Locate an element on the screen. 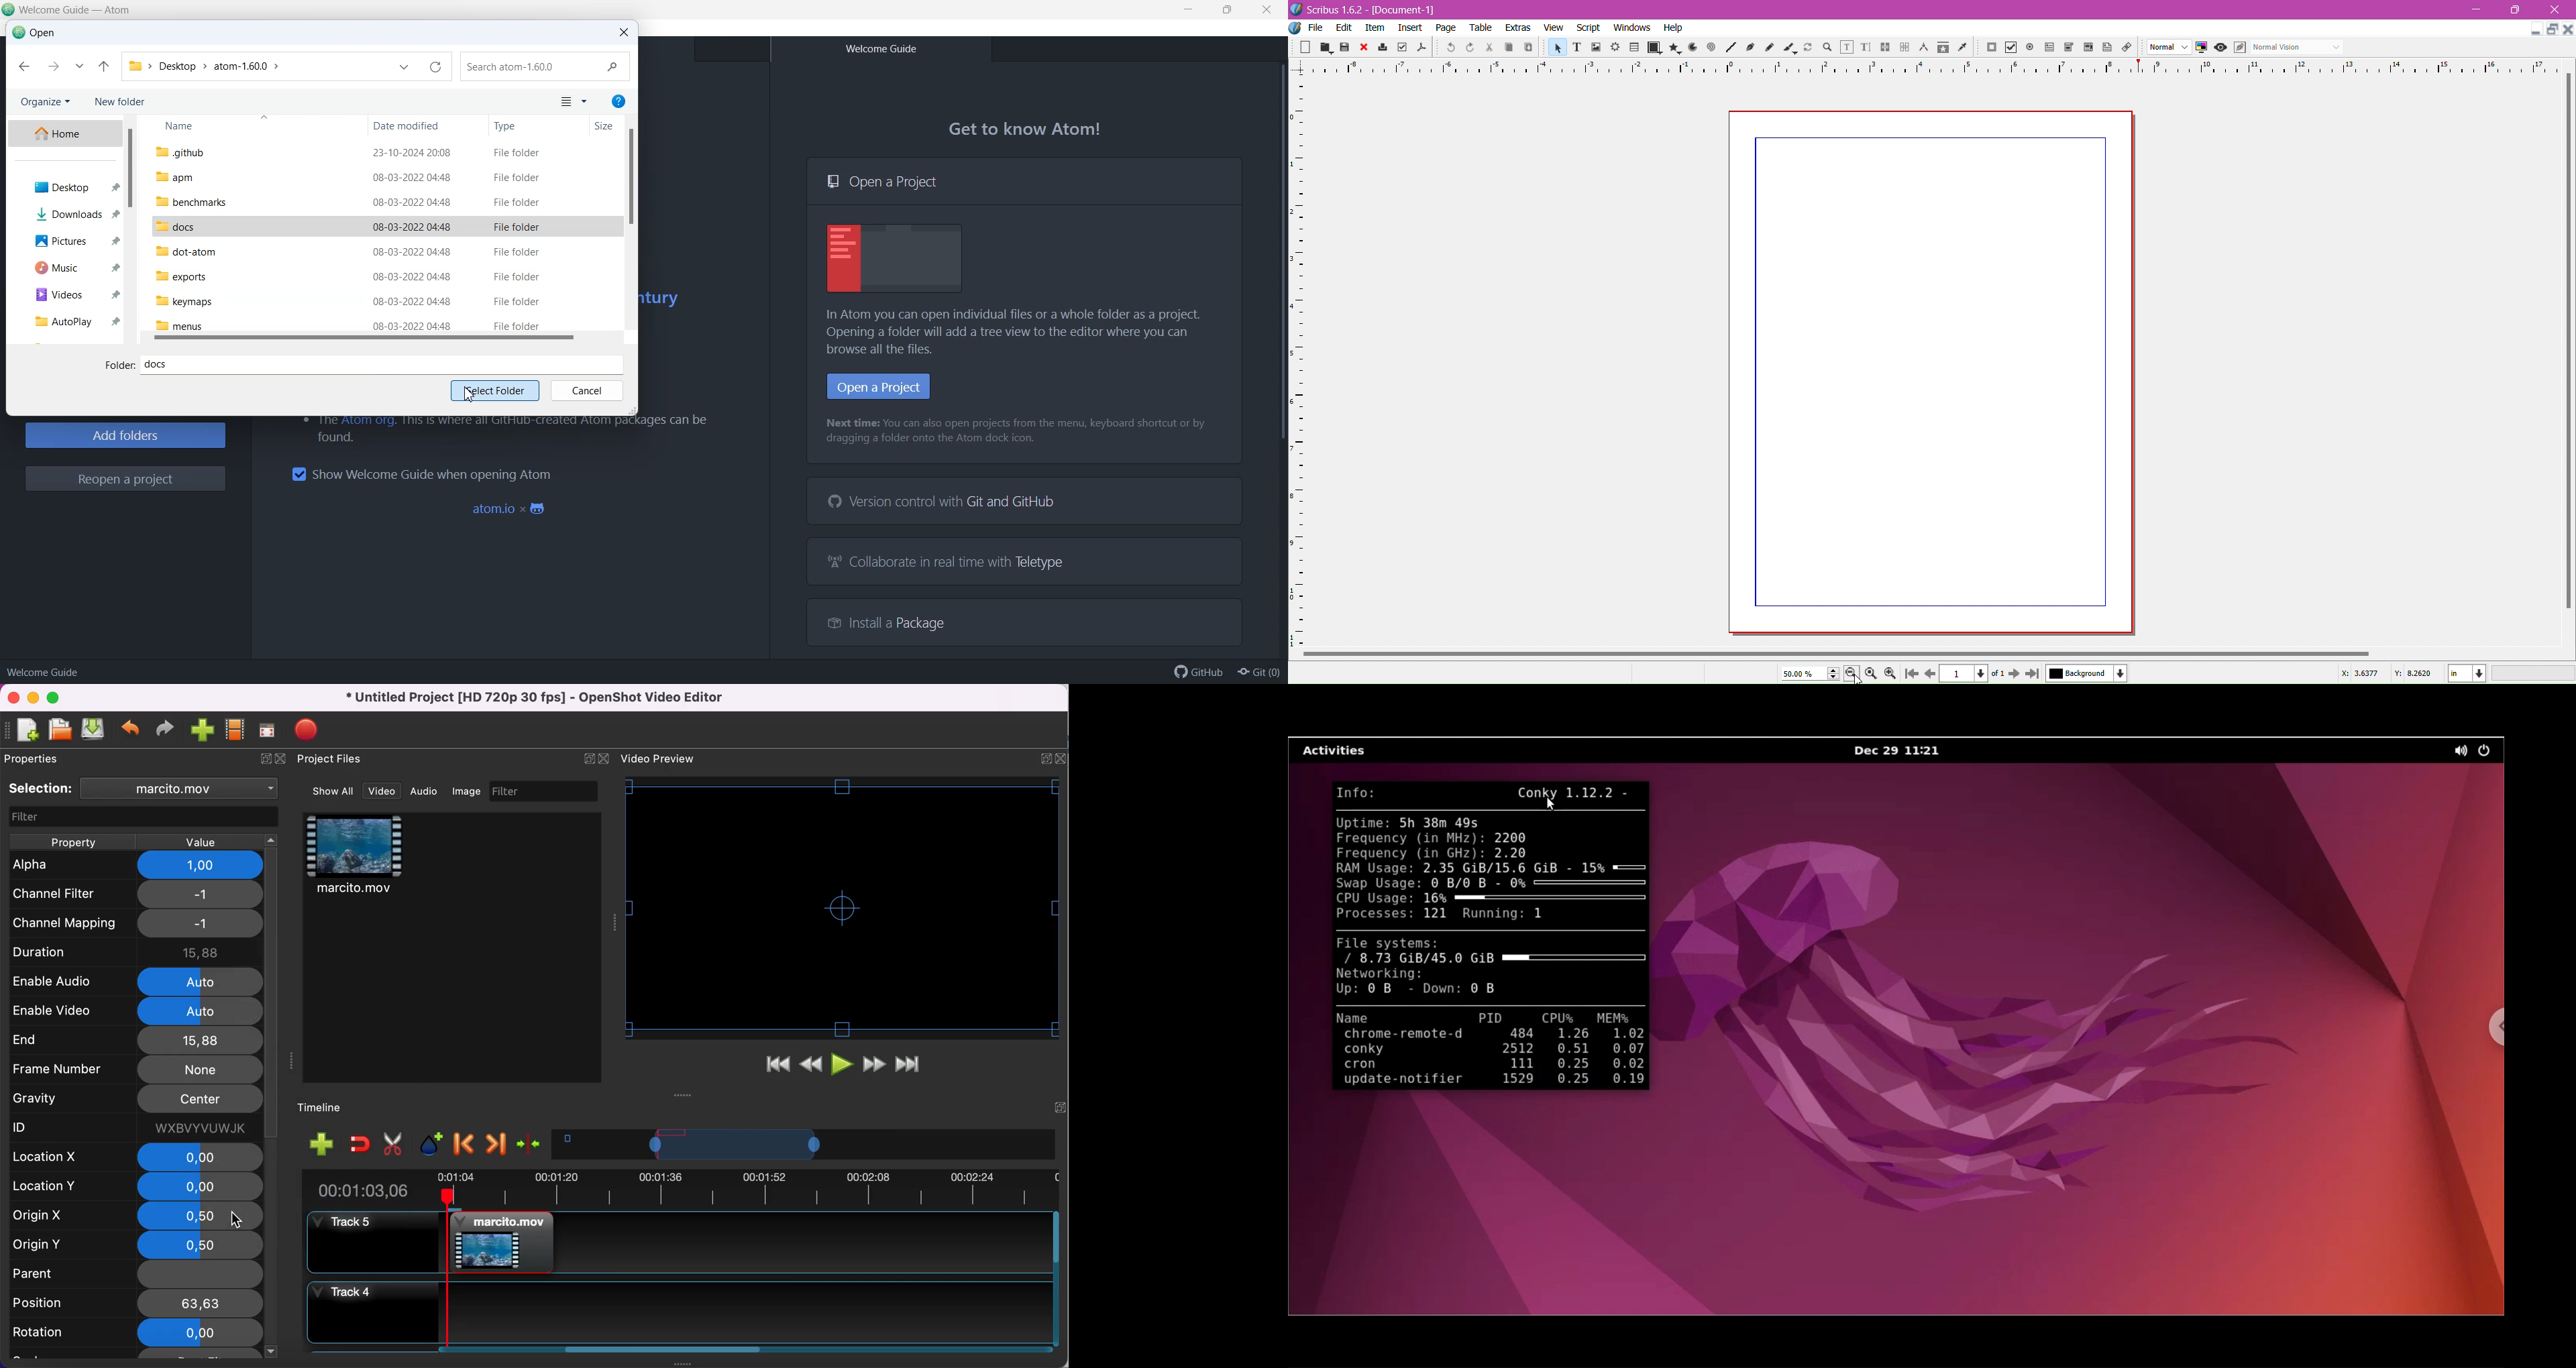 Image resolution: width=2576 pixels, height=1372 pixels. Zoom In by the stepping value in Tools preferences is located at coordinates (1892, 674).